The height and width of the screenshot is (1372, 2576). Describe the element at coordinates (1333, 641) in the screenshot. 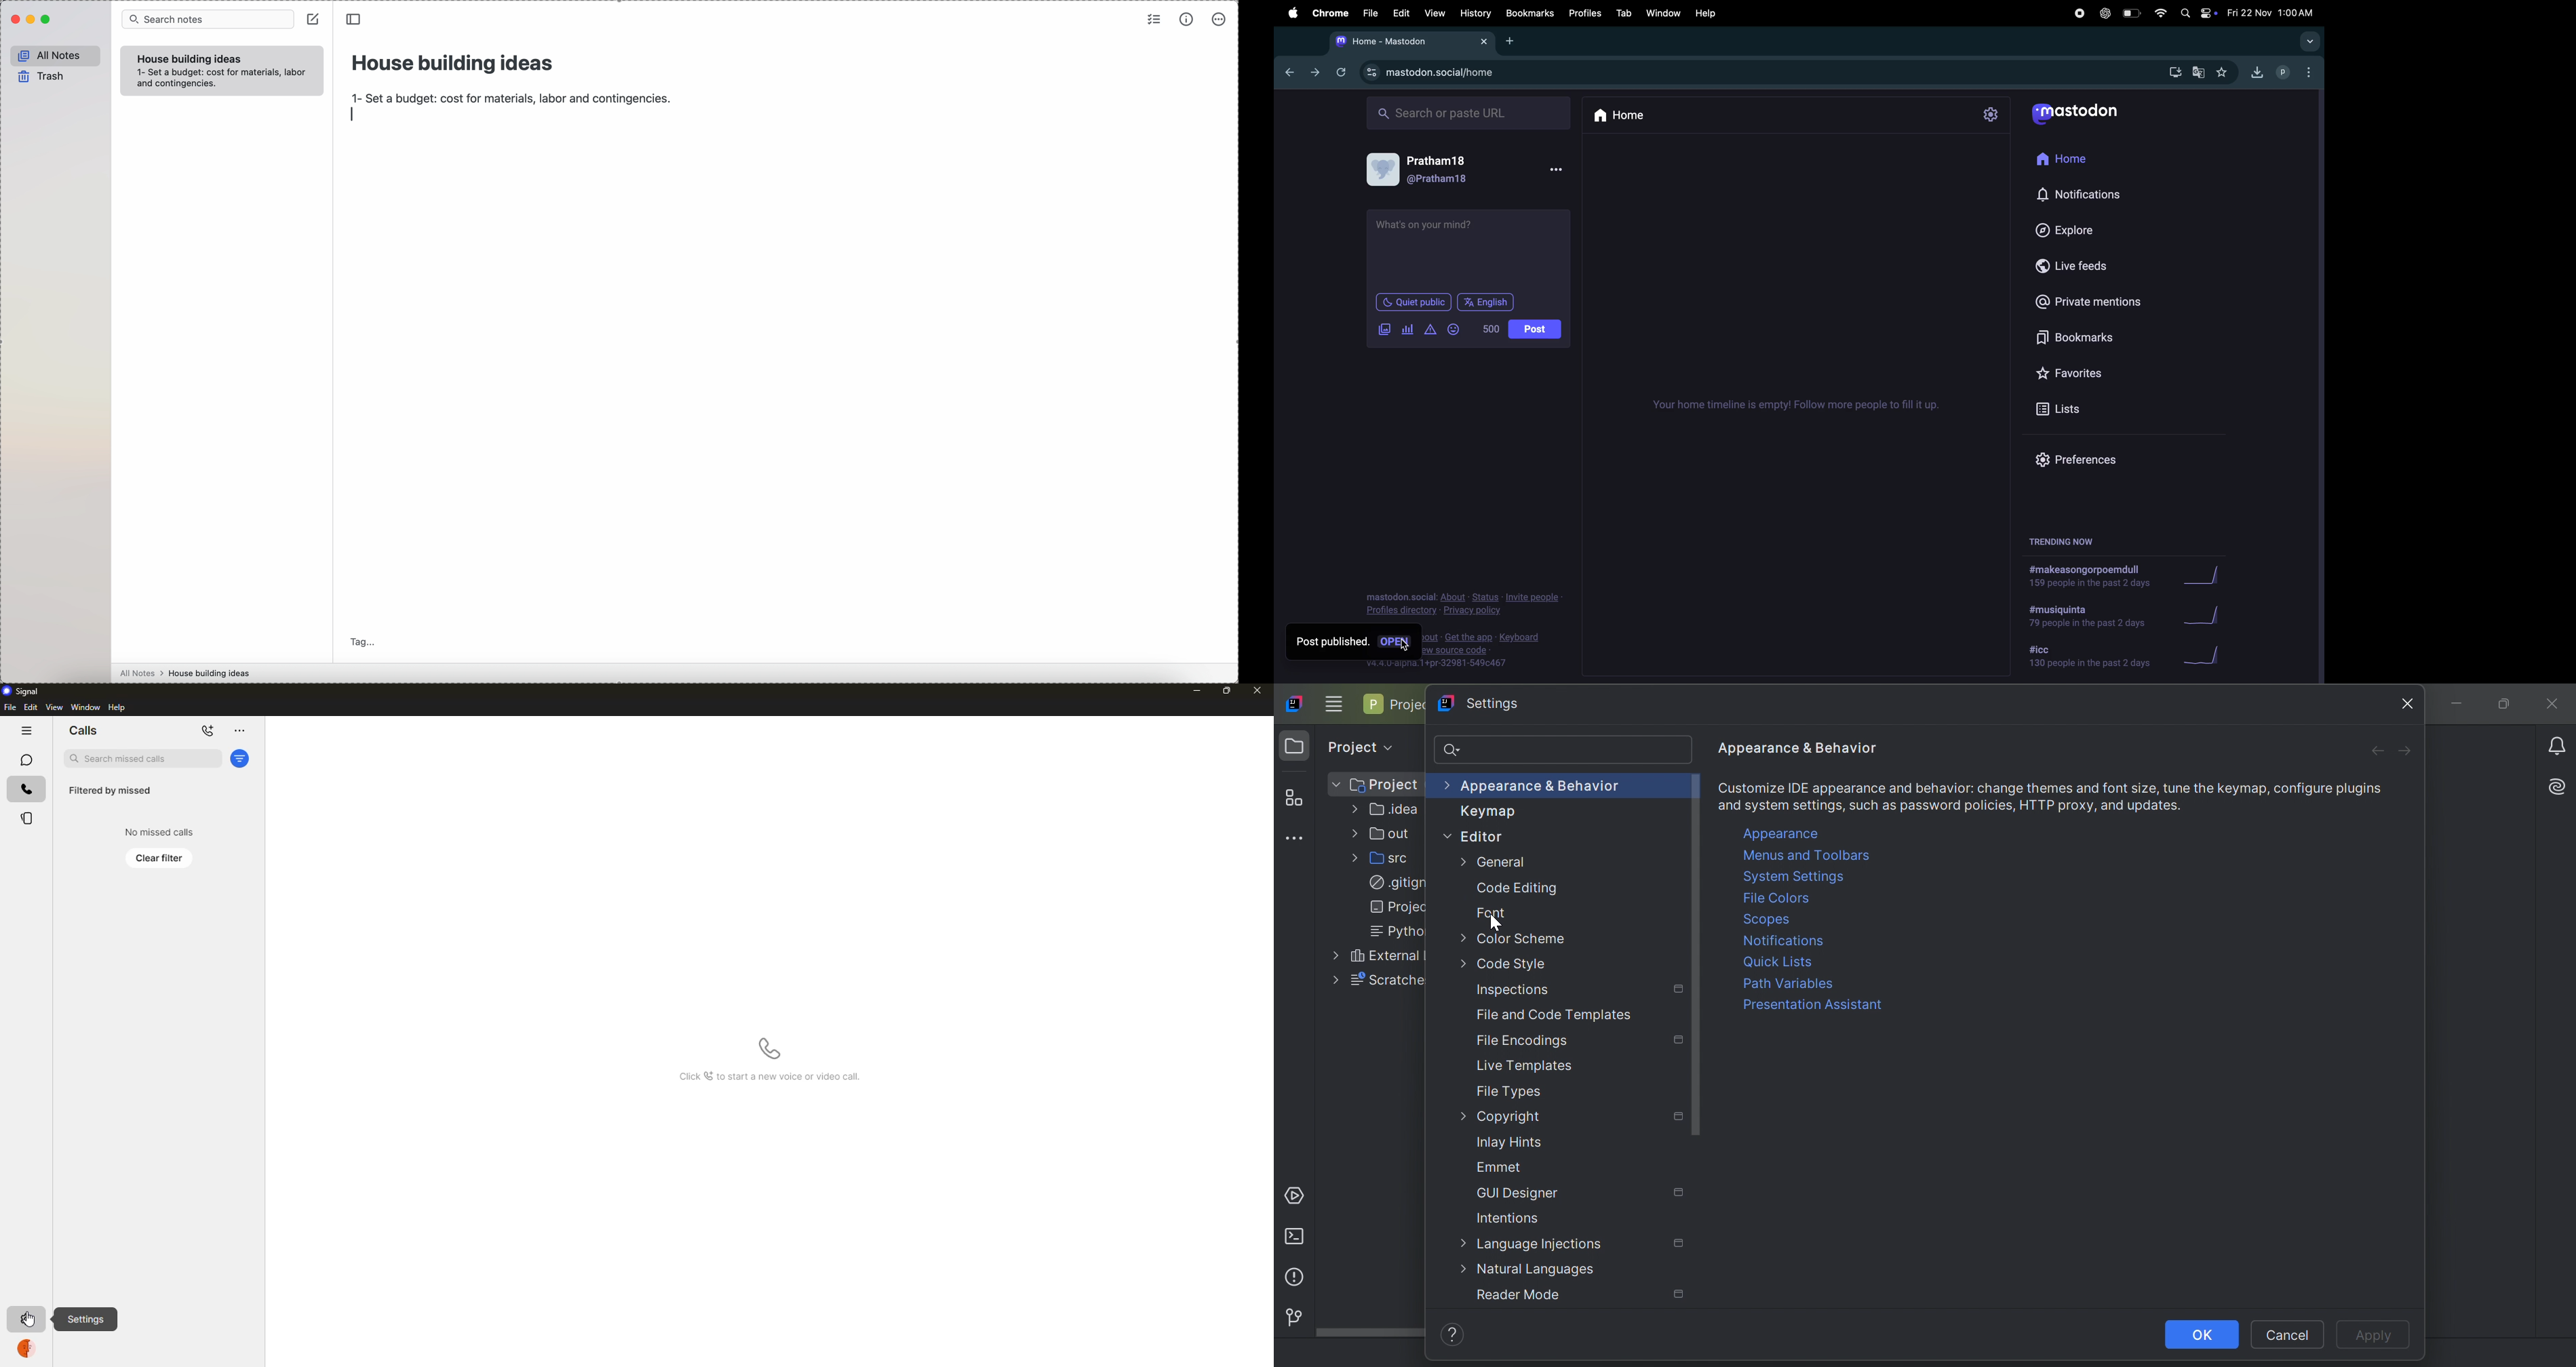

I see `post published` at that location.